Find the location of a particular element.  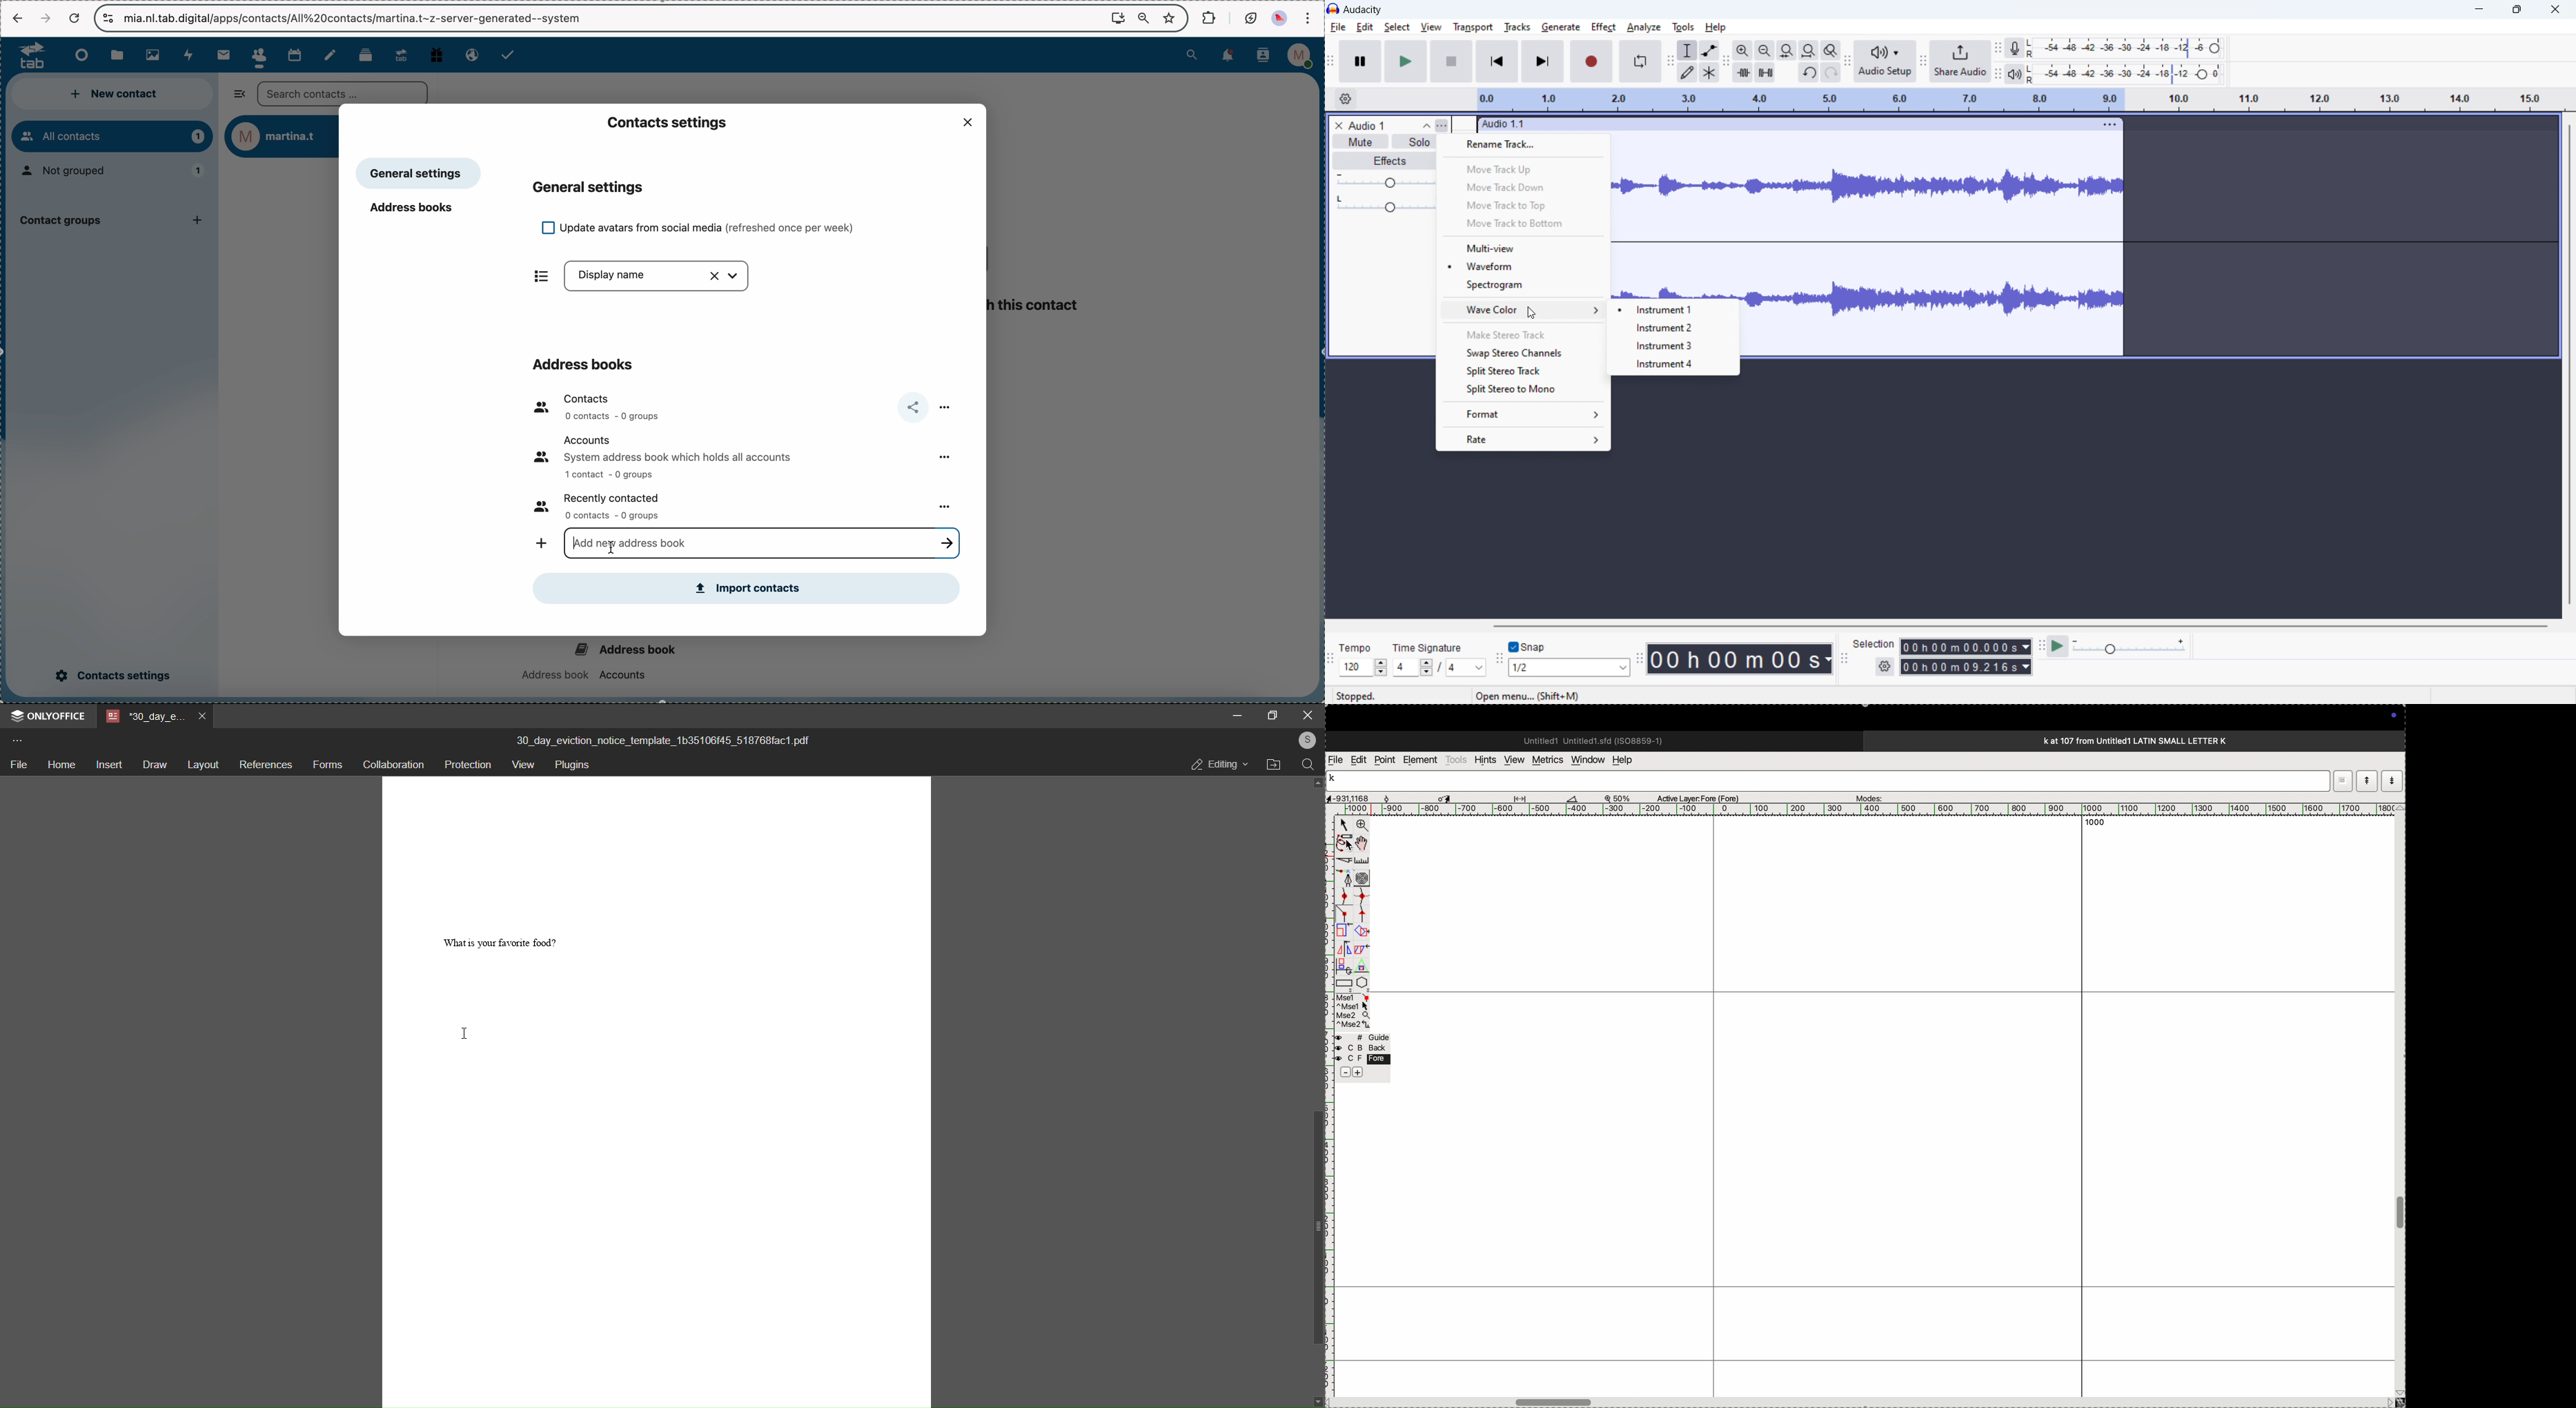

photos is located at coordinates (154, 55).